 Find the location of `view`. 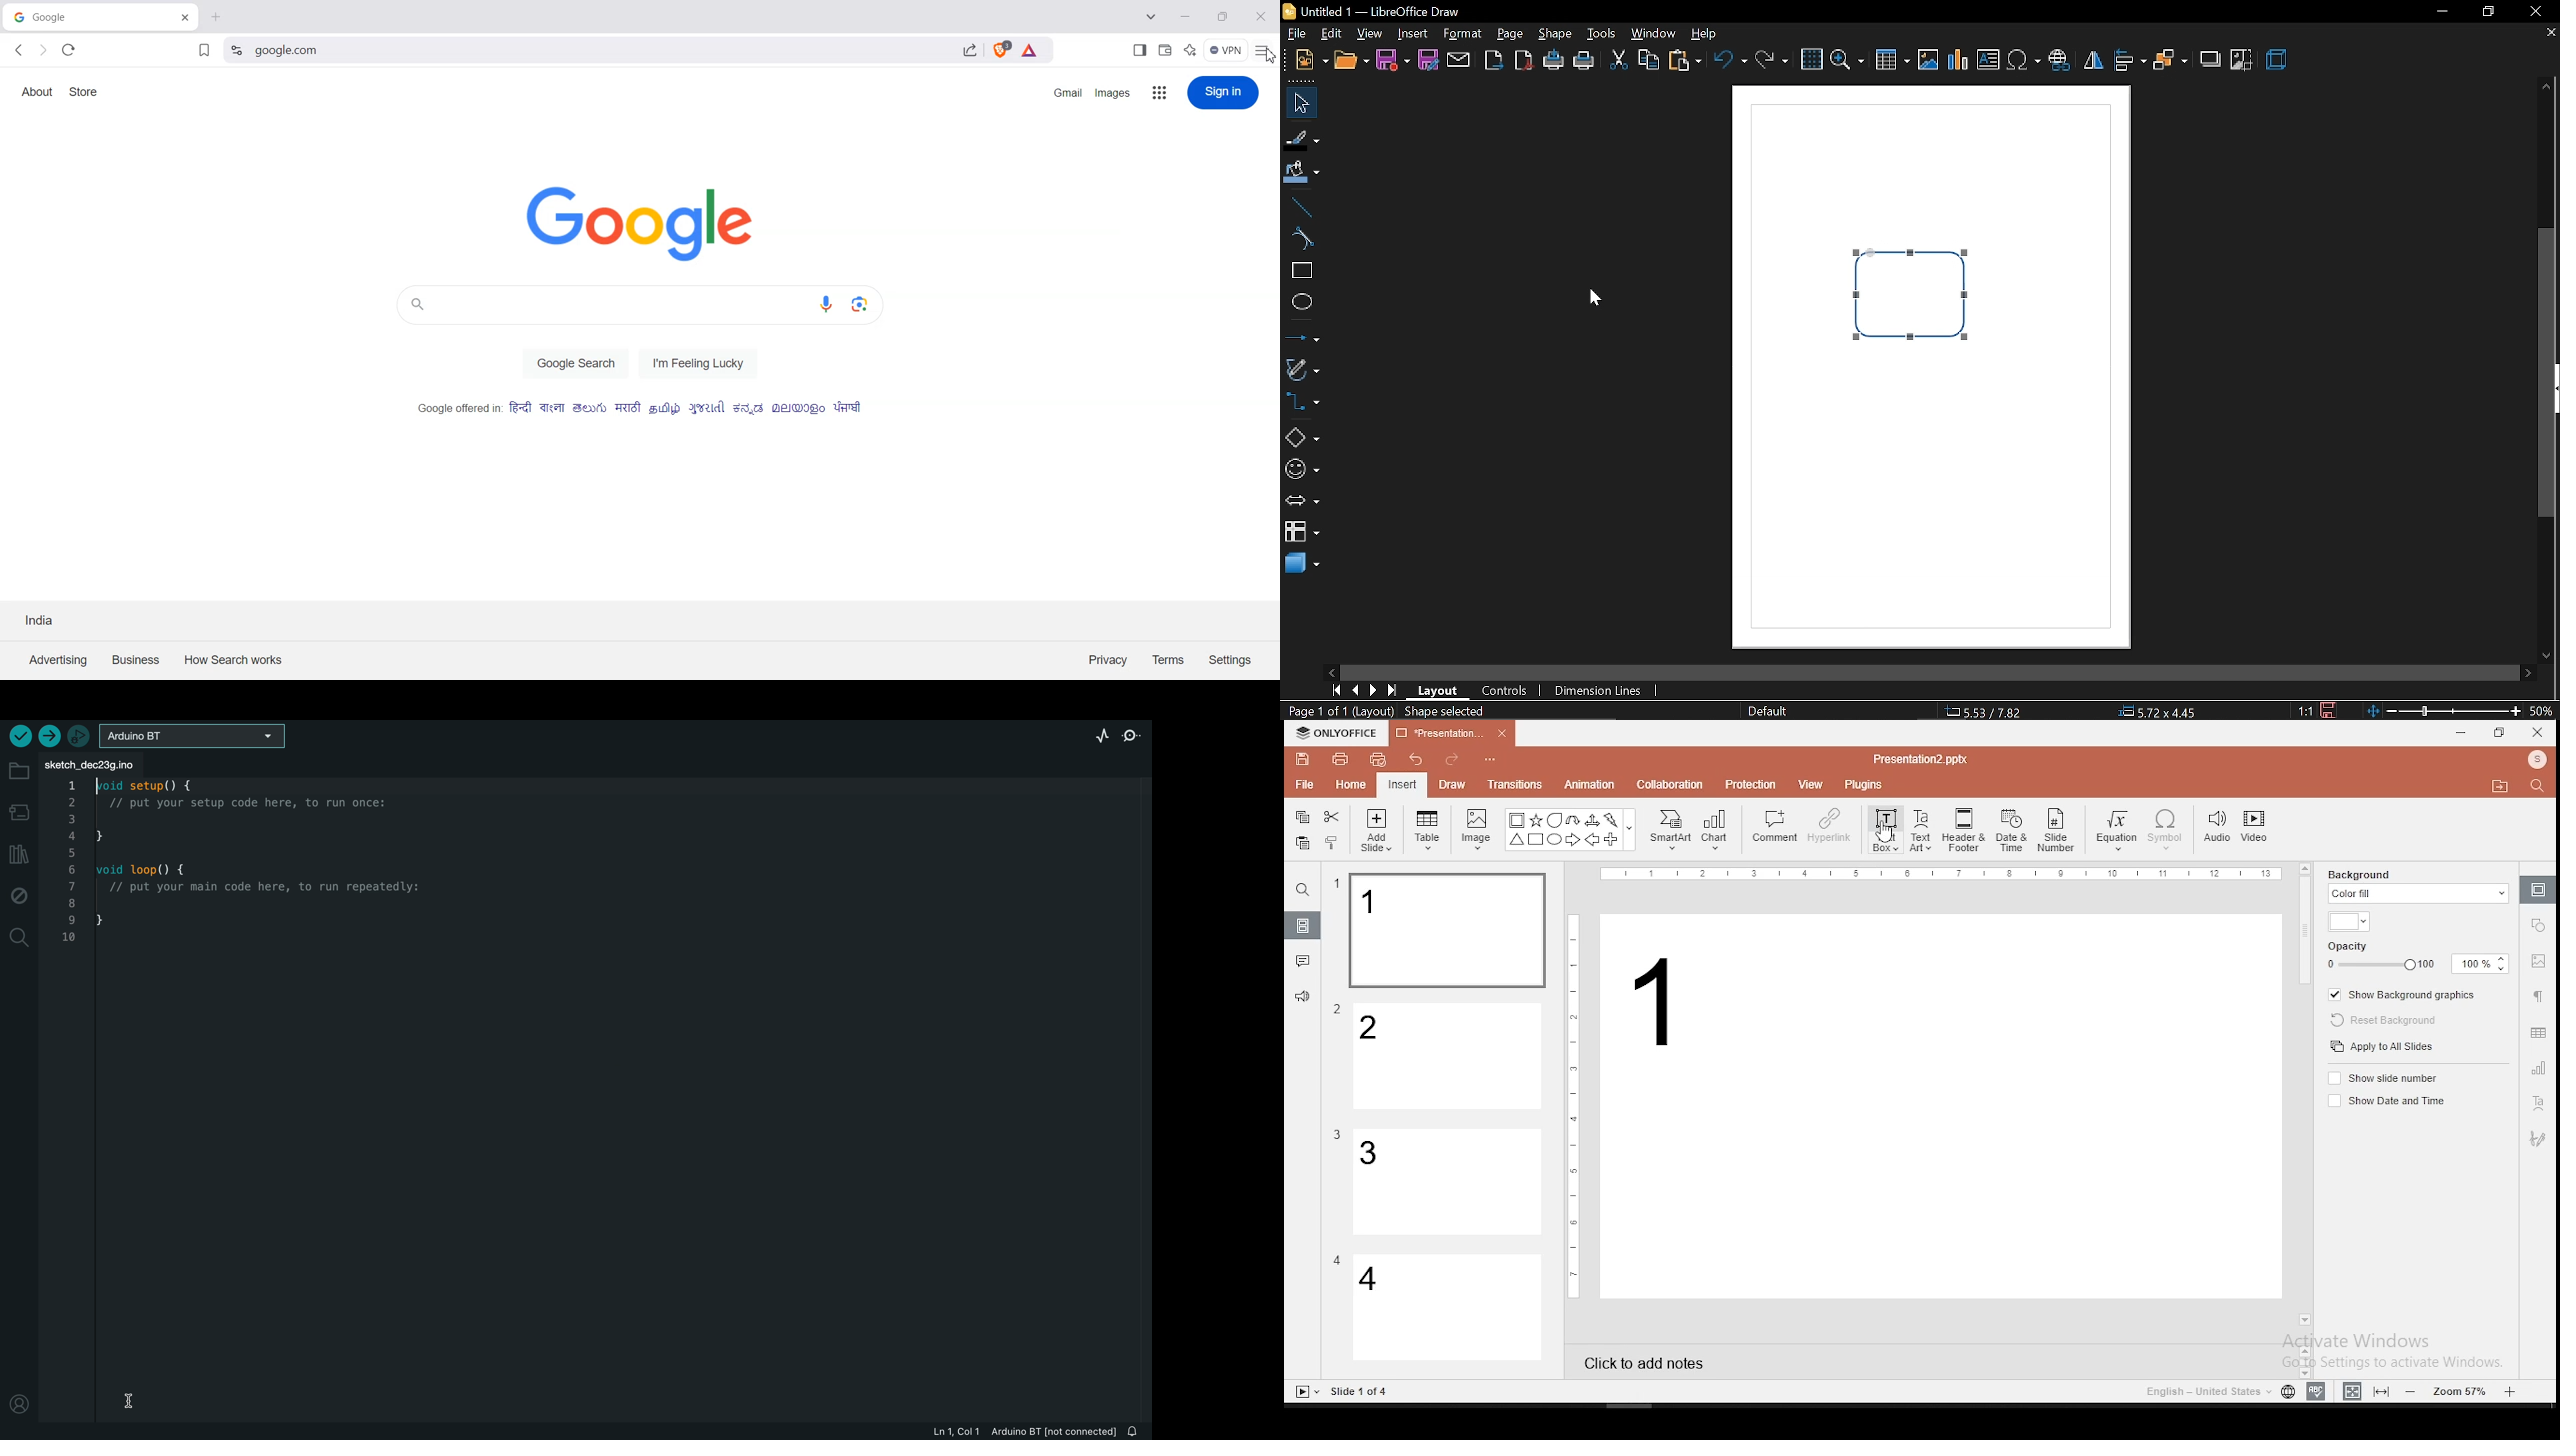

view is located at coordinates (1370, 34).